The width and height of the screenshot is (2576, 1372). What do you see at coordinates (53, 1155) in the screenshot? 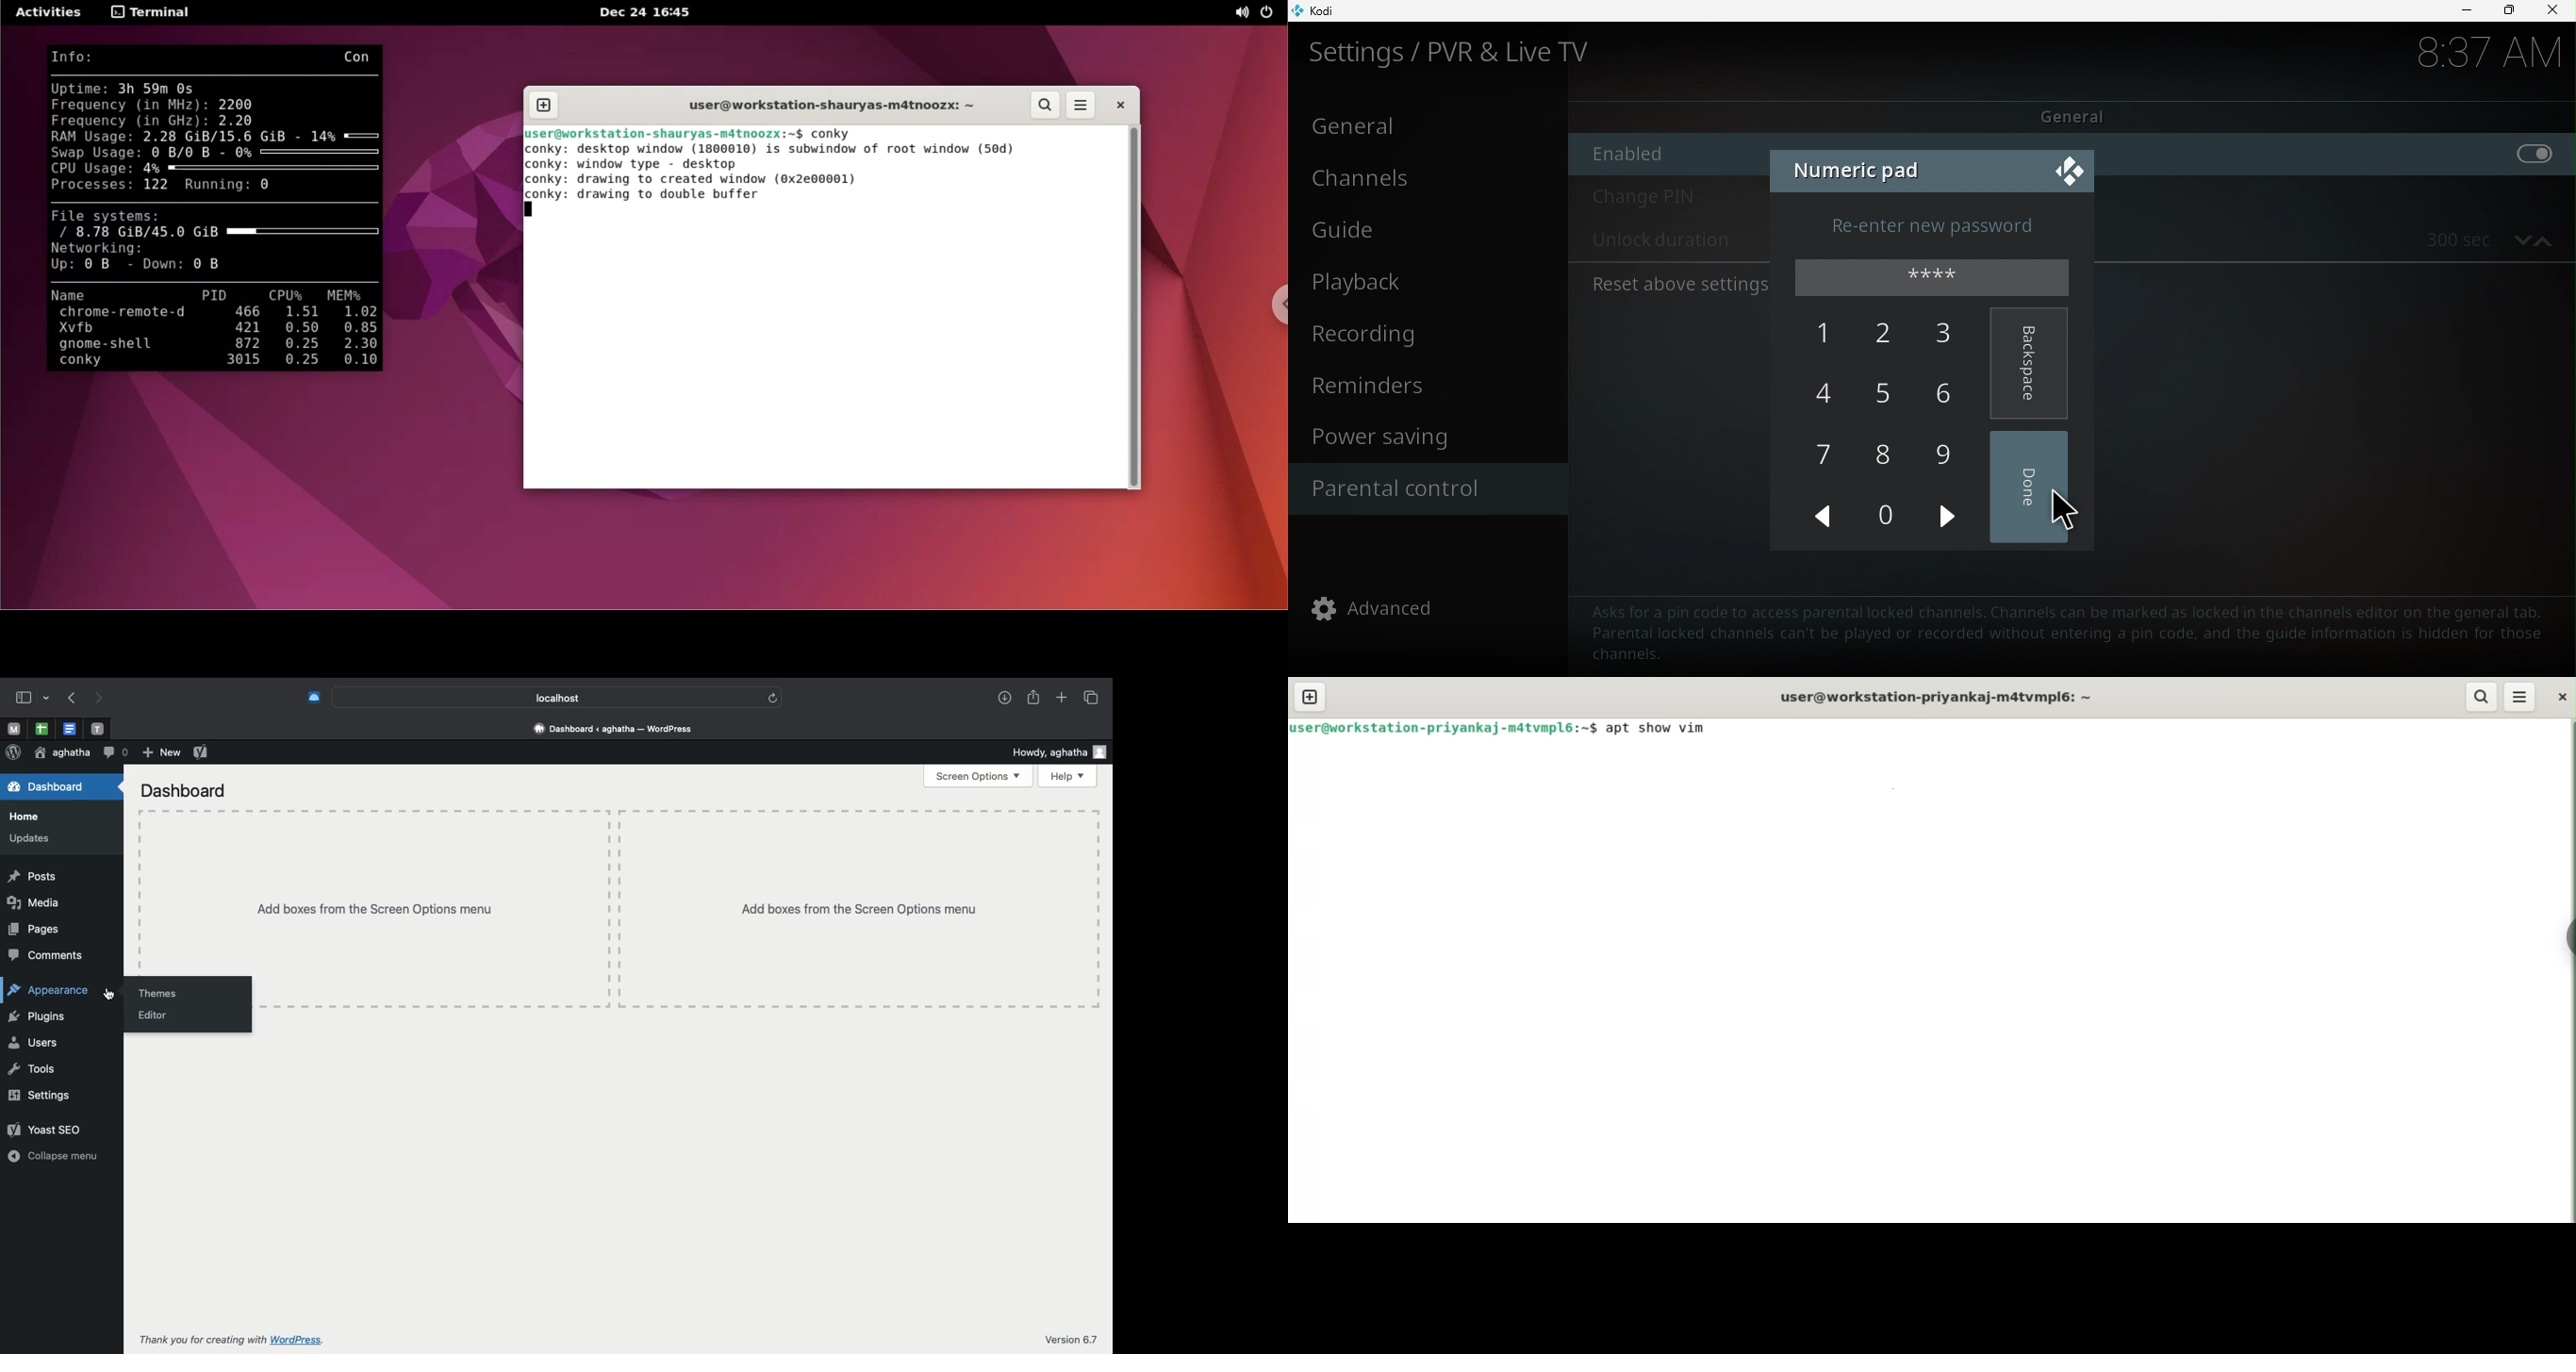
I see `Collapse menu` at bounding box center [53, 1155].